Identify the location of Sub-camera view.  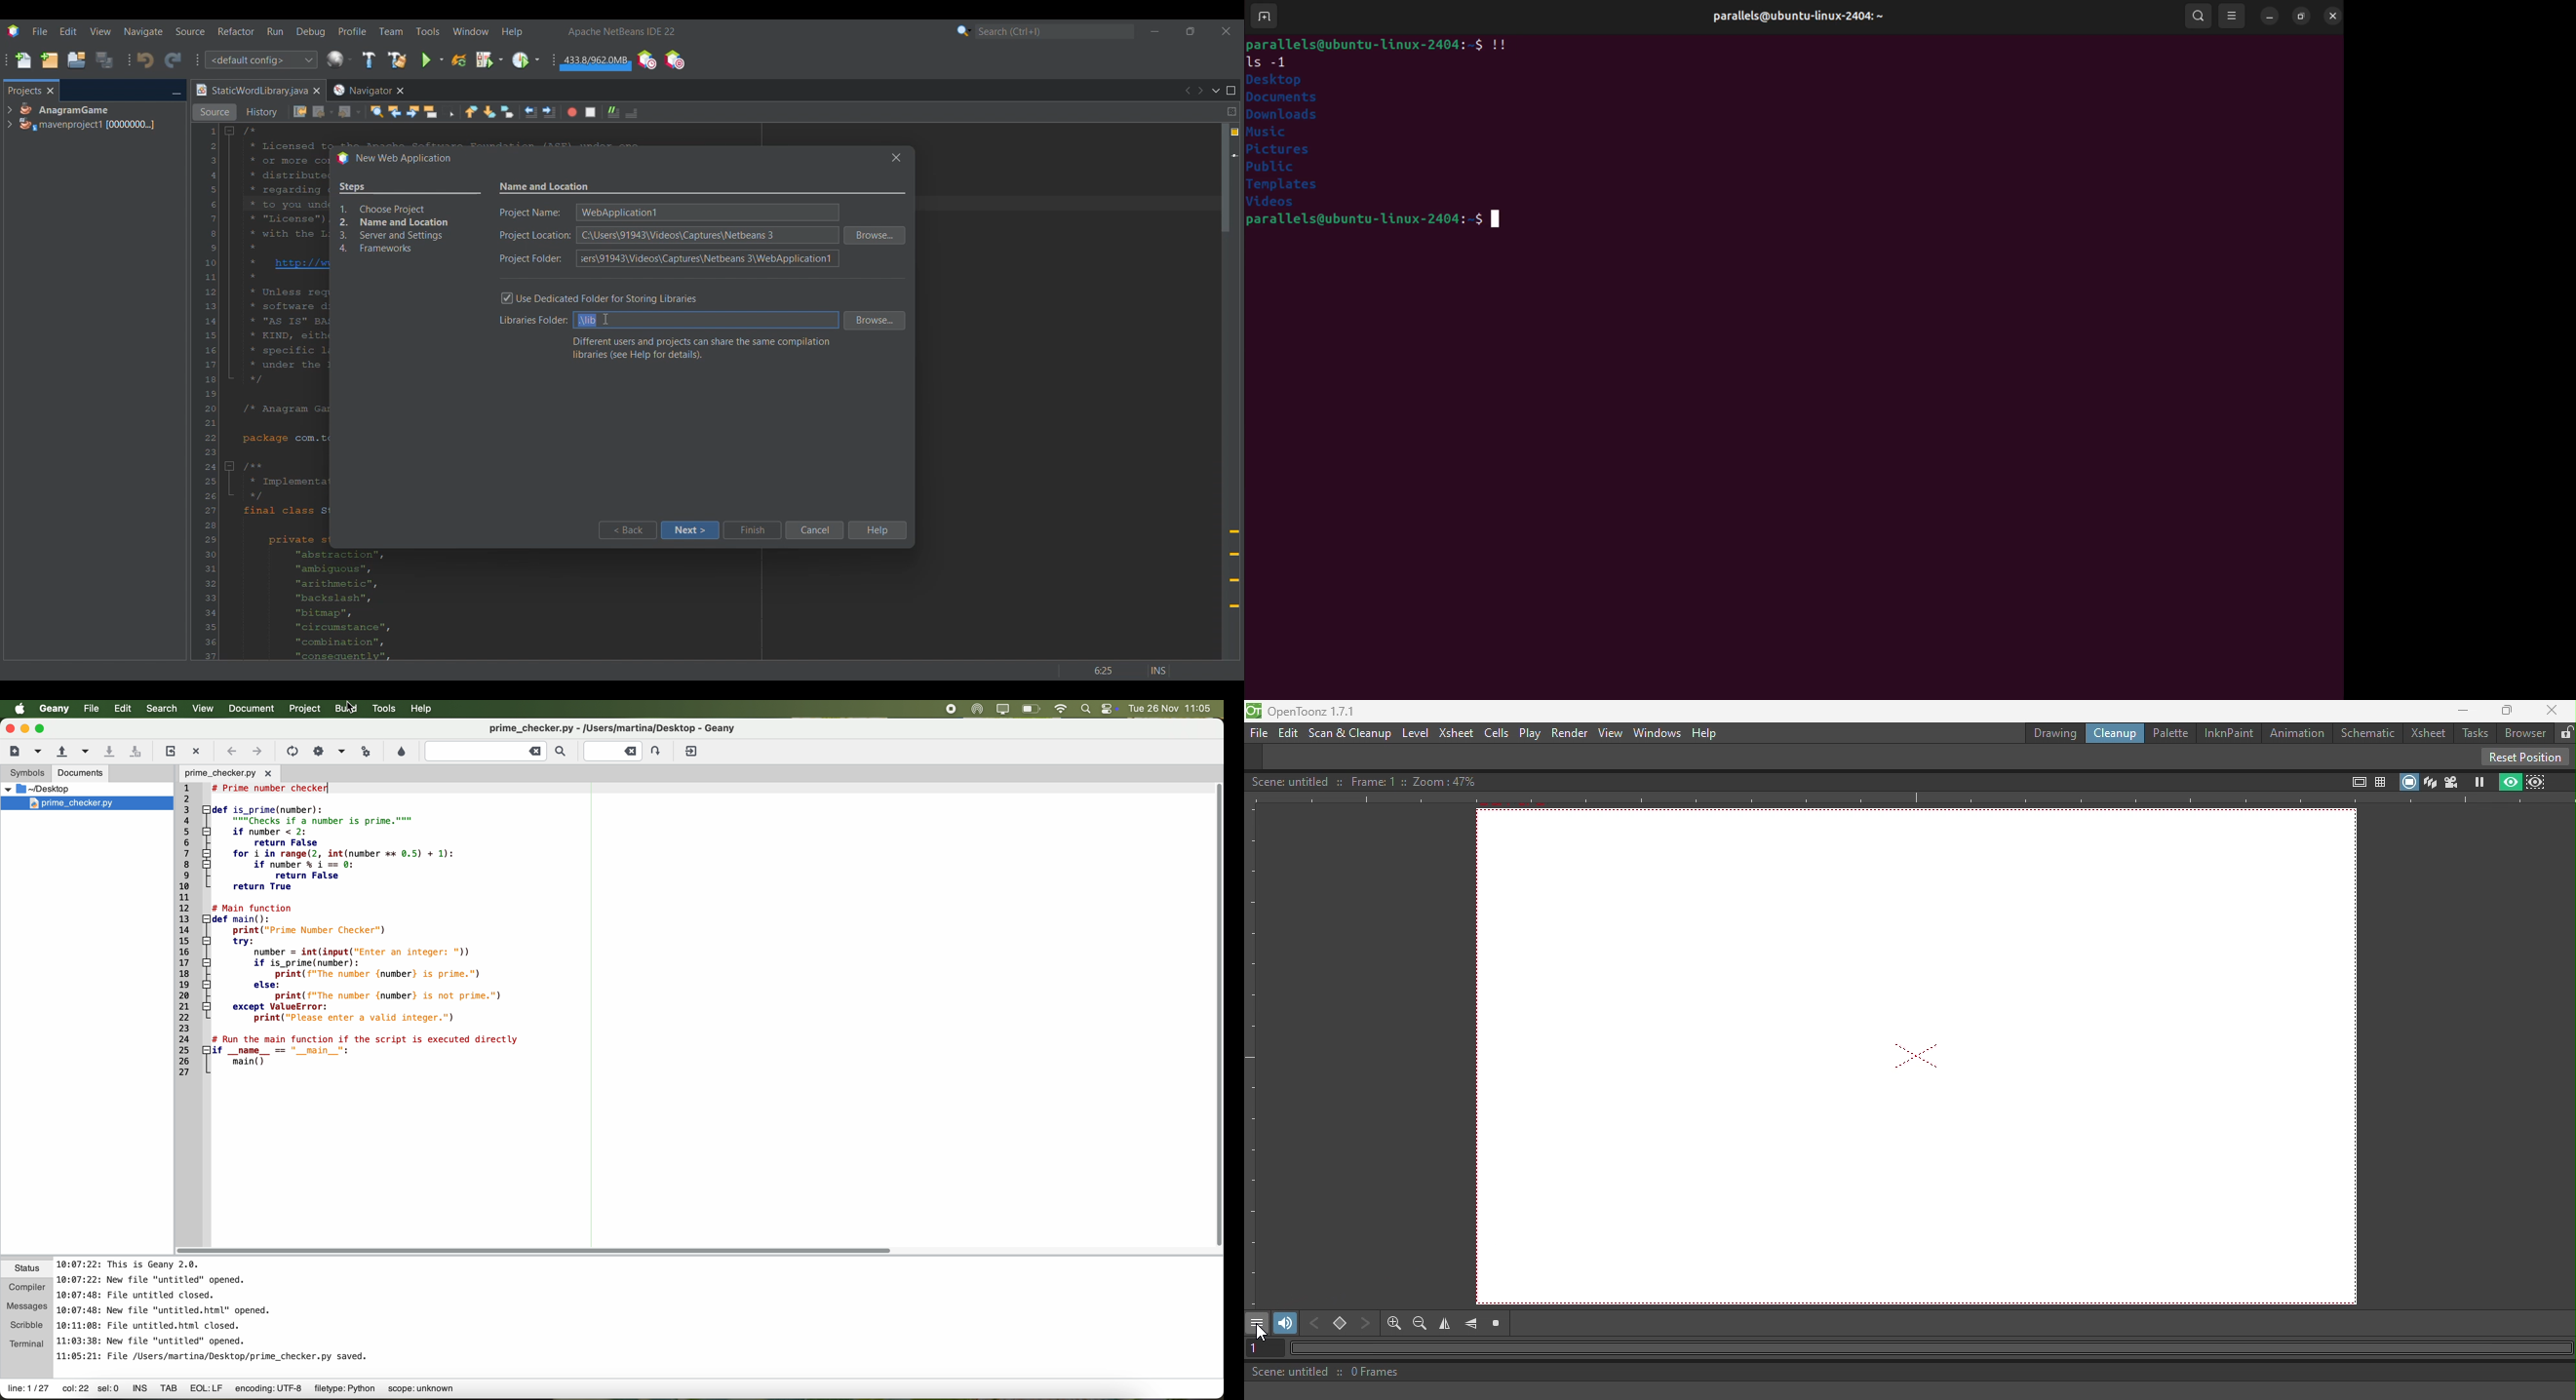
(2539, 780).